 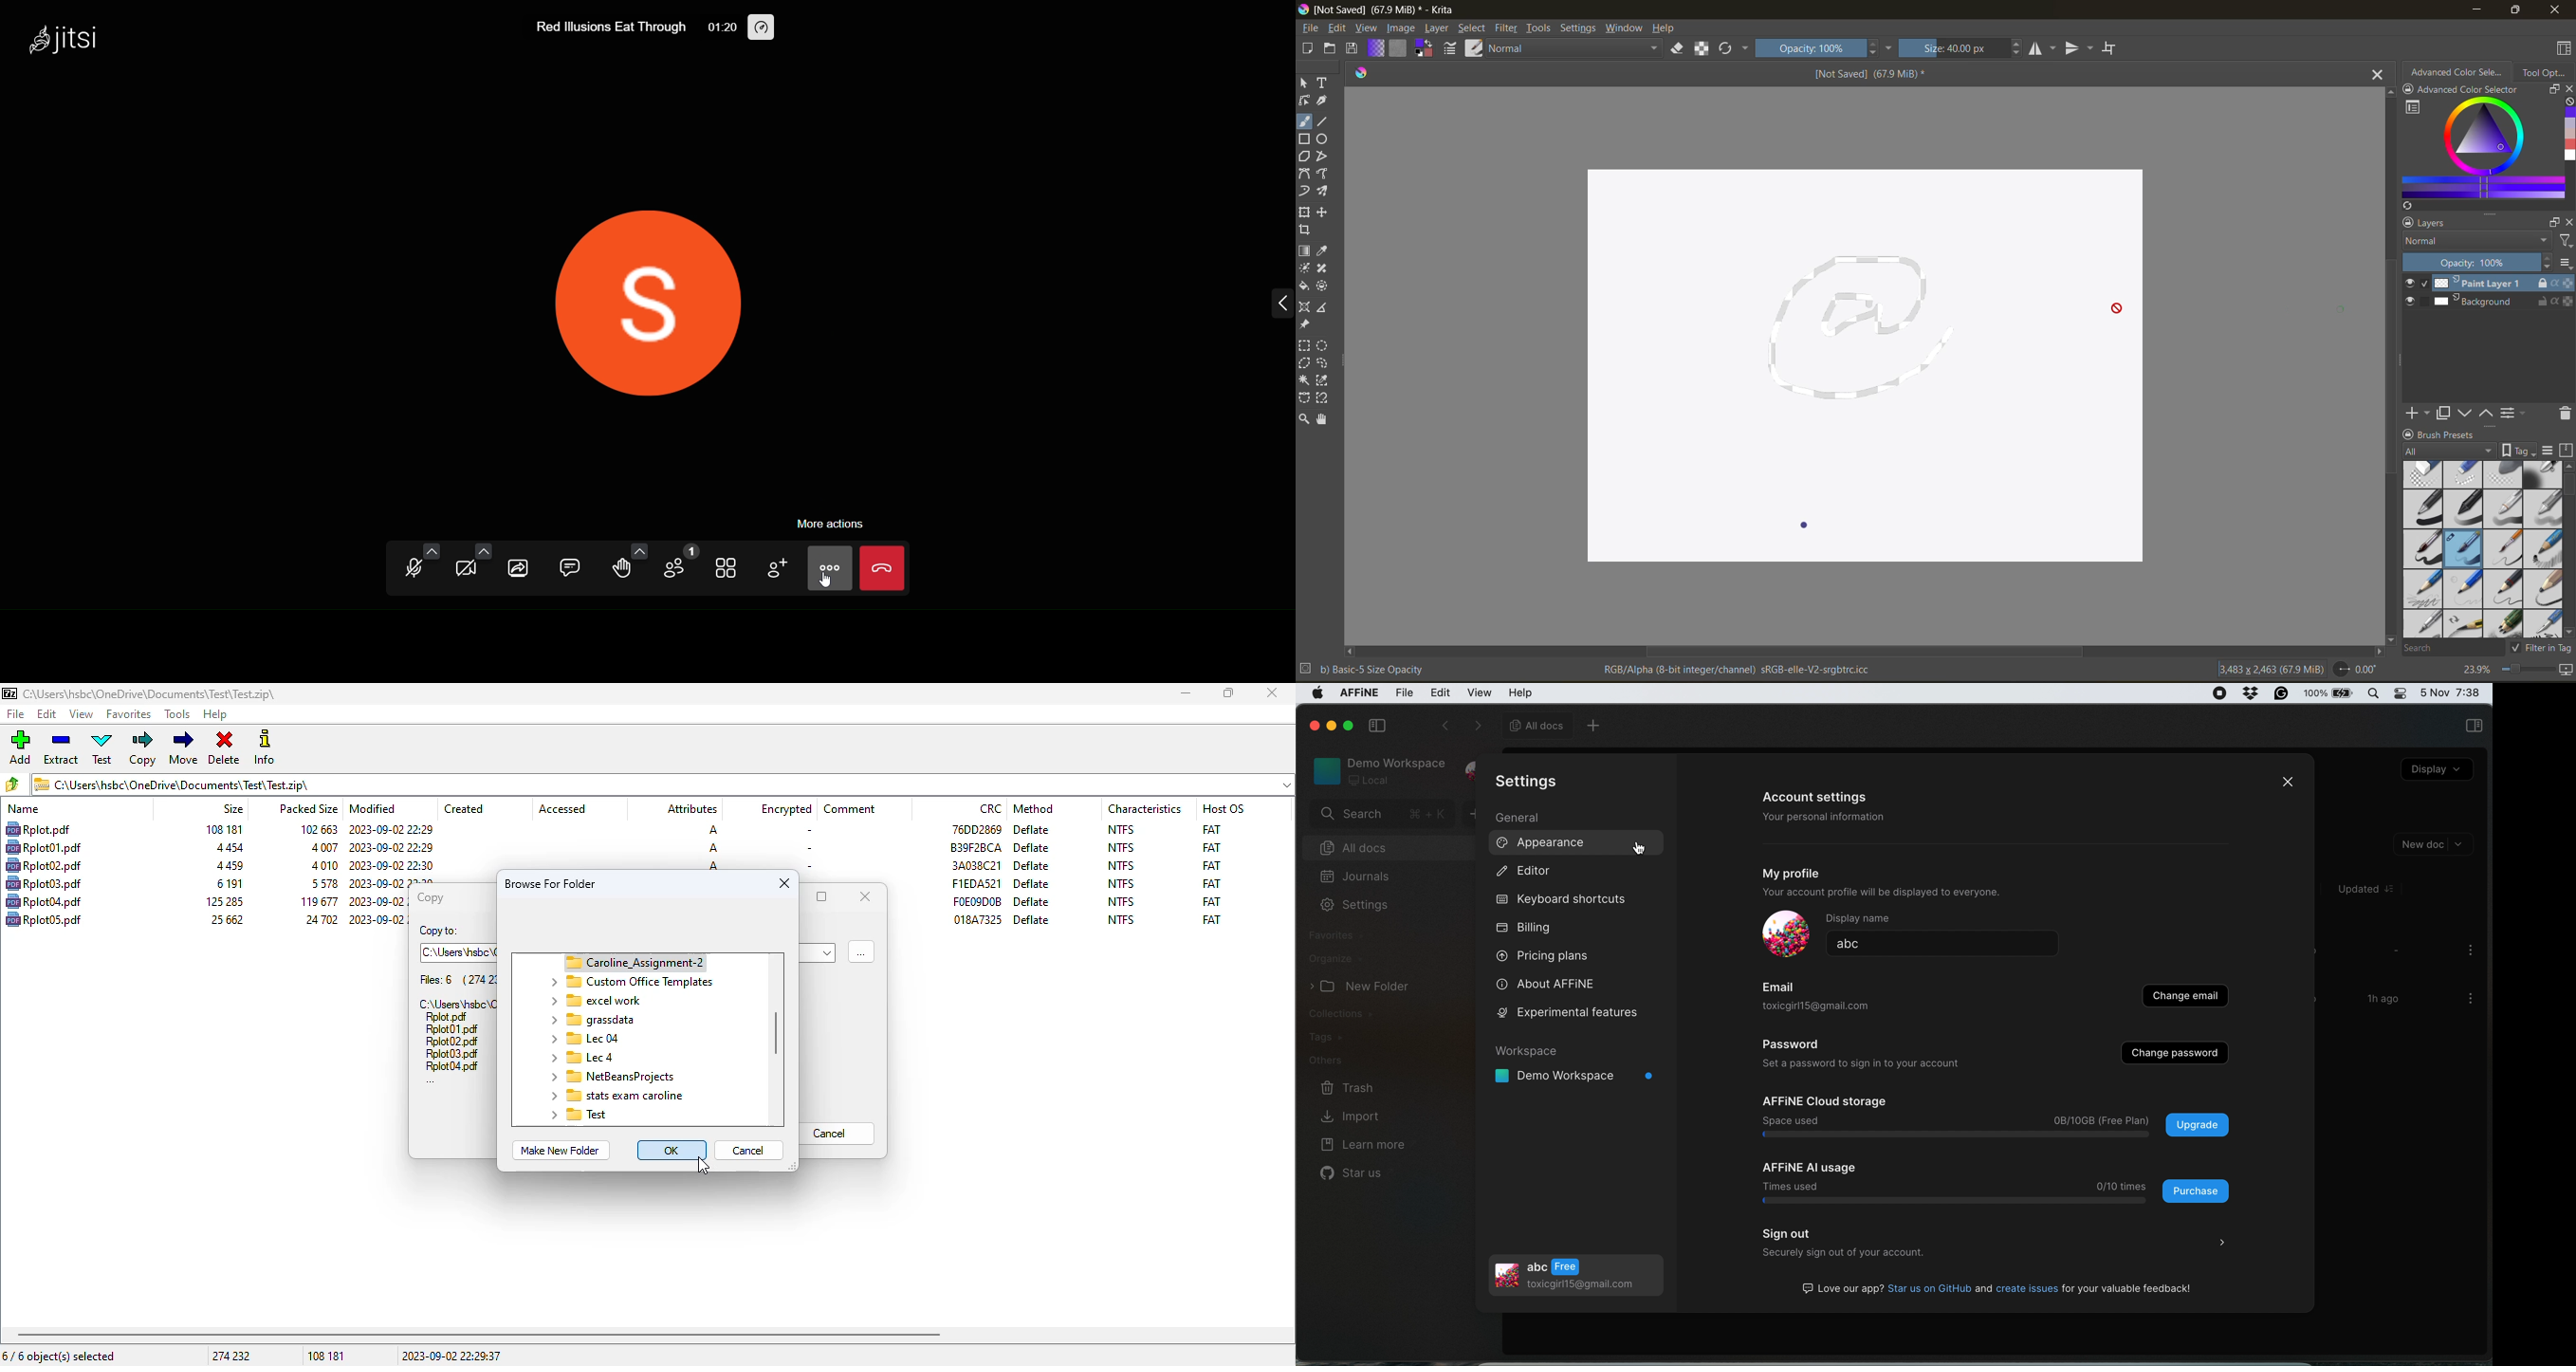 What do you see at coordinates (614, 1095) in the screenshot?
I see `folder name` at bounding box center [614, 1095].